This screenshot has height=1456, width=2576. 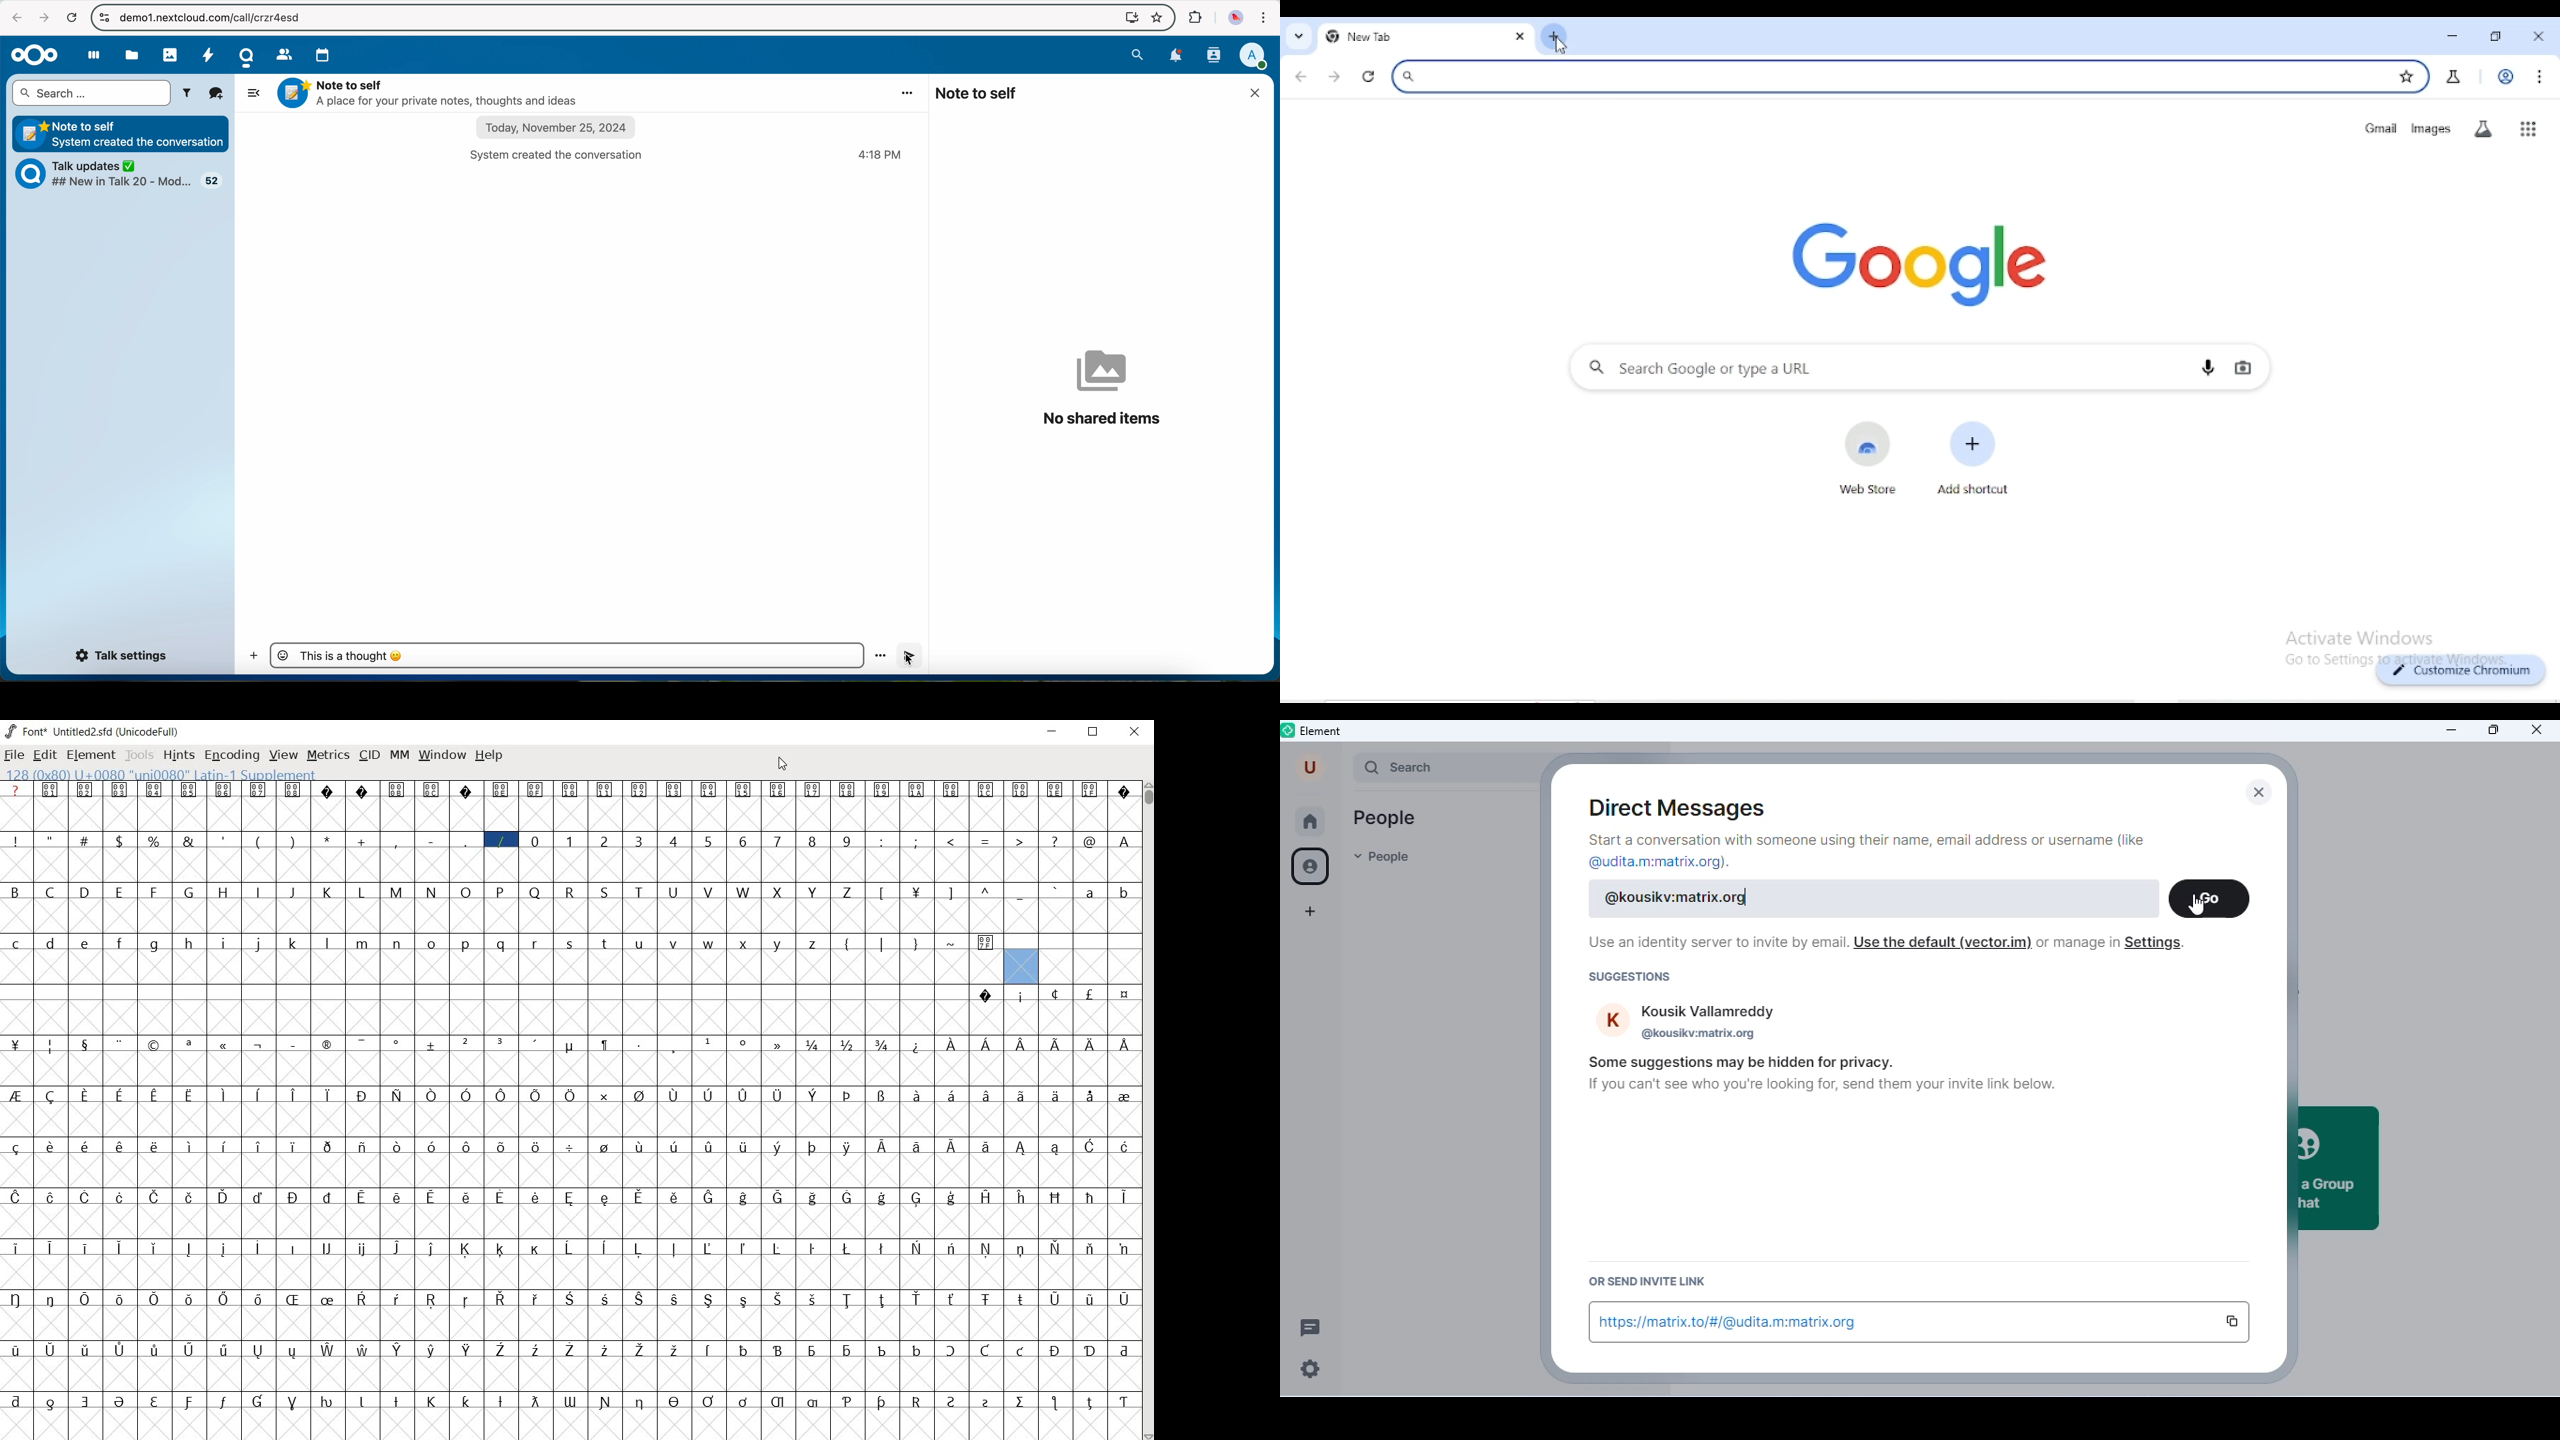 I want to click on glyph, so click(x=882, y=842).